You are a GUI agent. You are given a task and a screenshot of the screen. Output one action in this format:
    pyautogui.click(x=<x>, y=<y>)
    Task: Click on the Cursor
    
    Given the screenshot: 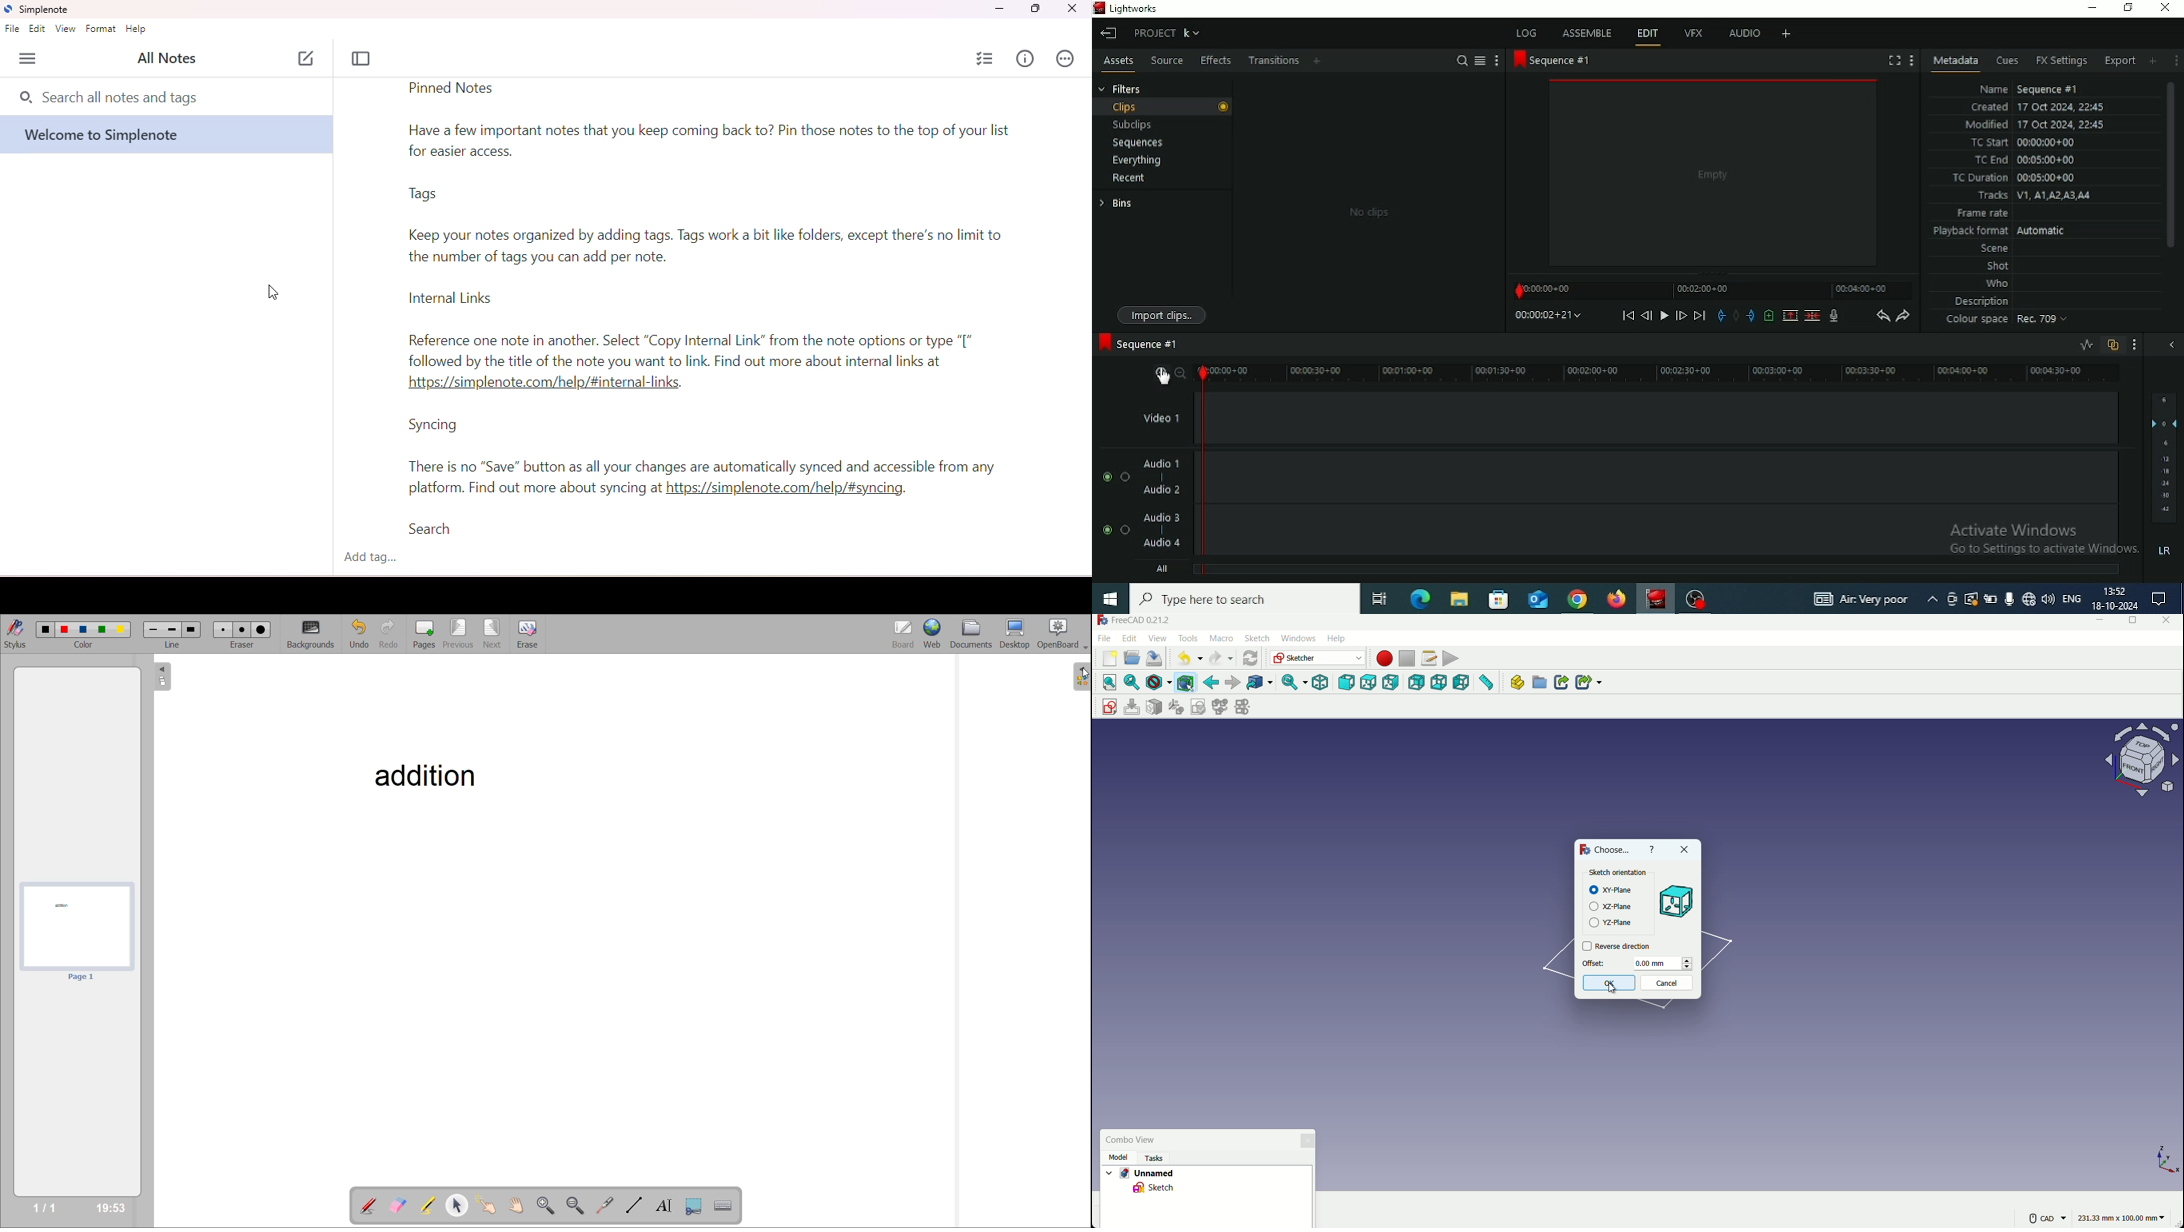 What is the action you would take?
    pyautogui.click(x=1612, y=989)
    